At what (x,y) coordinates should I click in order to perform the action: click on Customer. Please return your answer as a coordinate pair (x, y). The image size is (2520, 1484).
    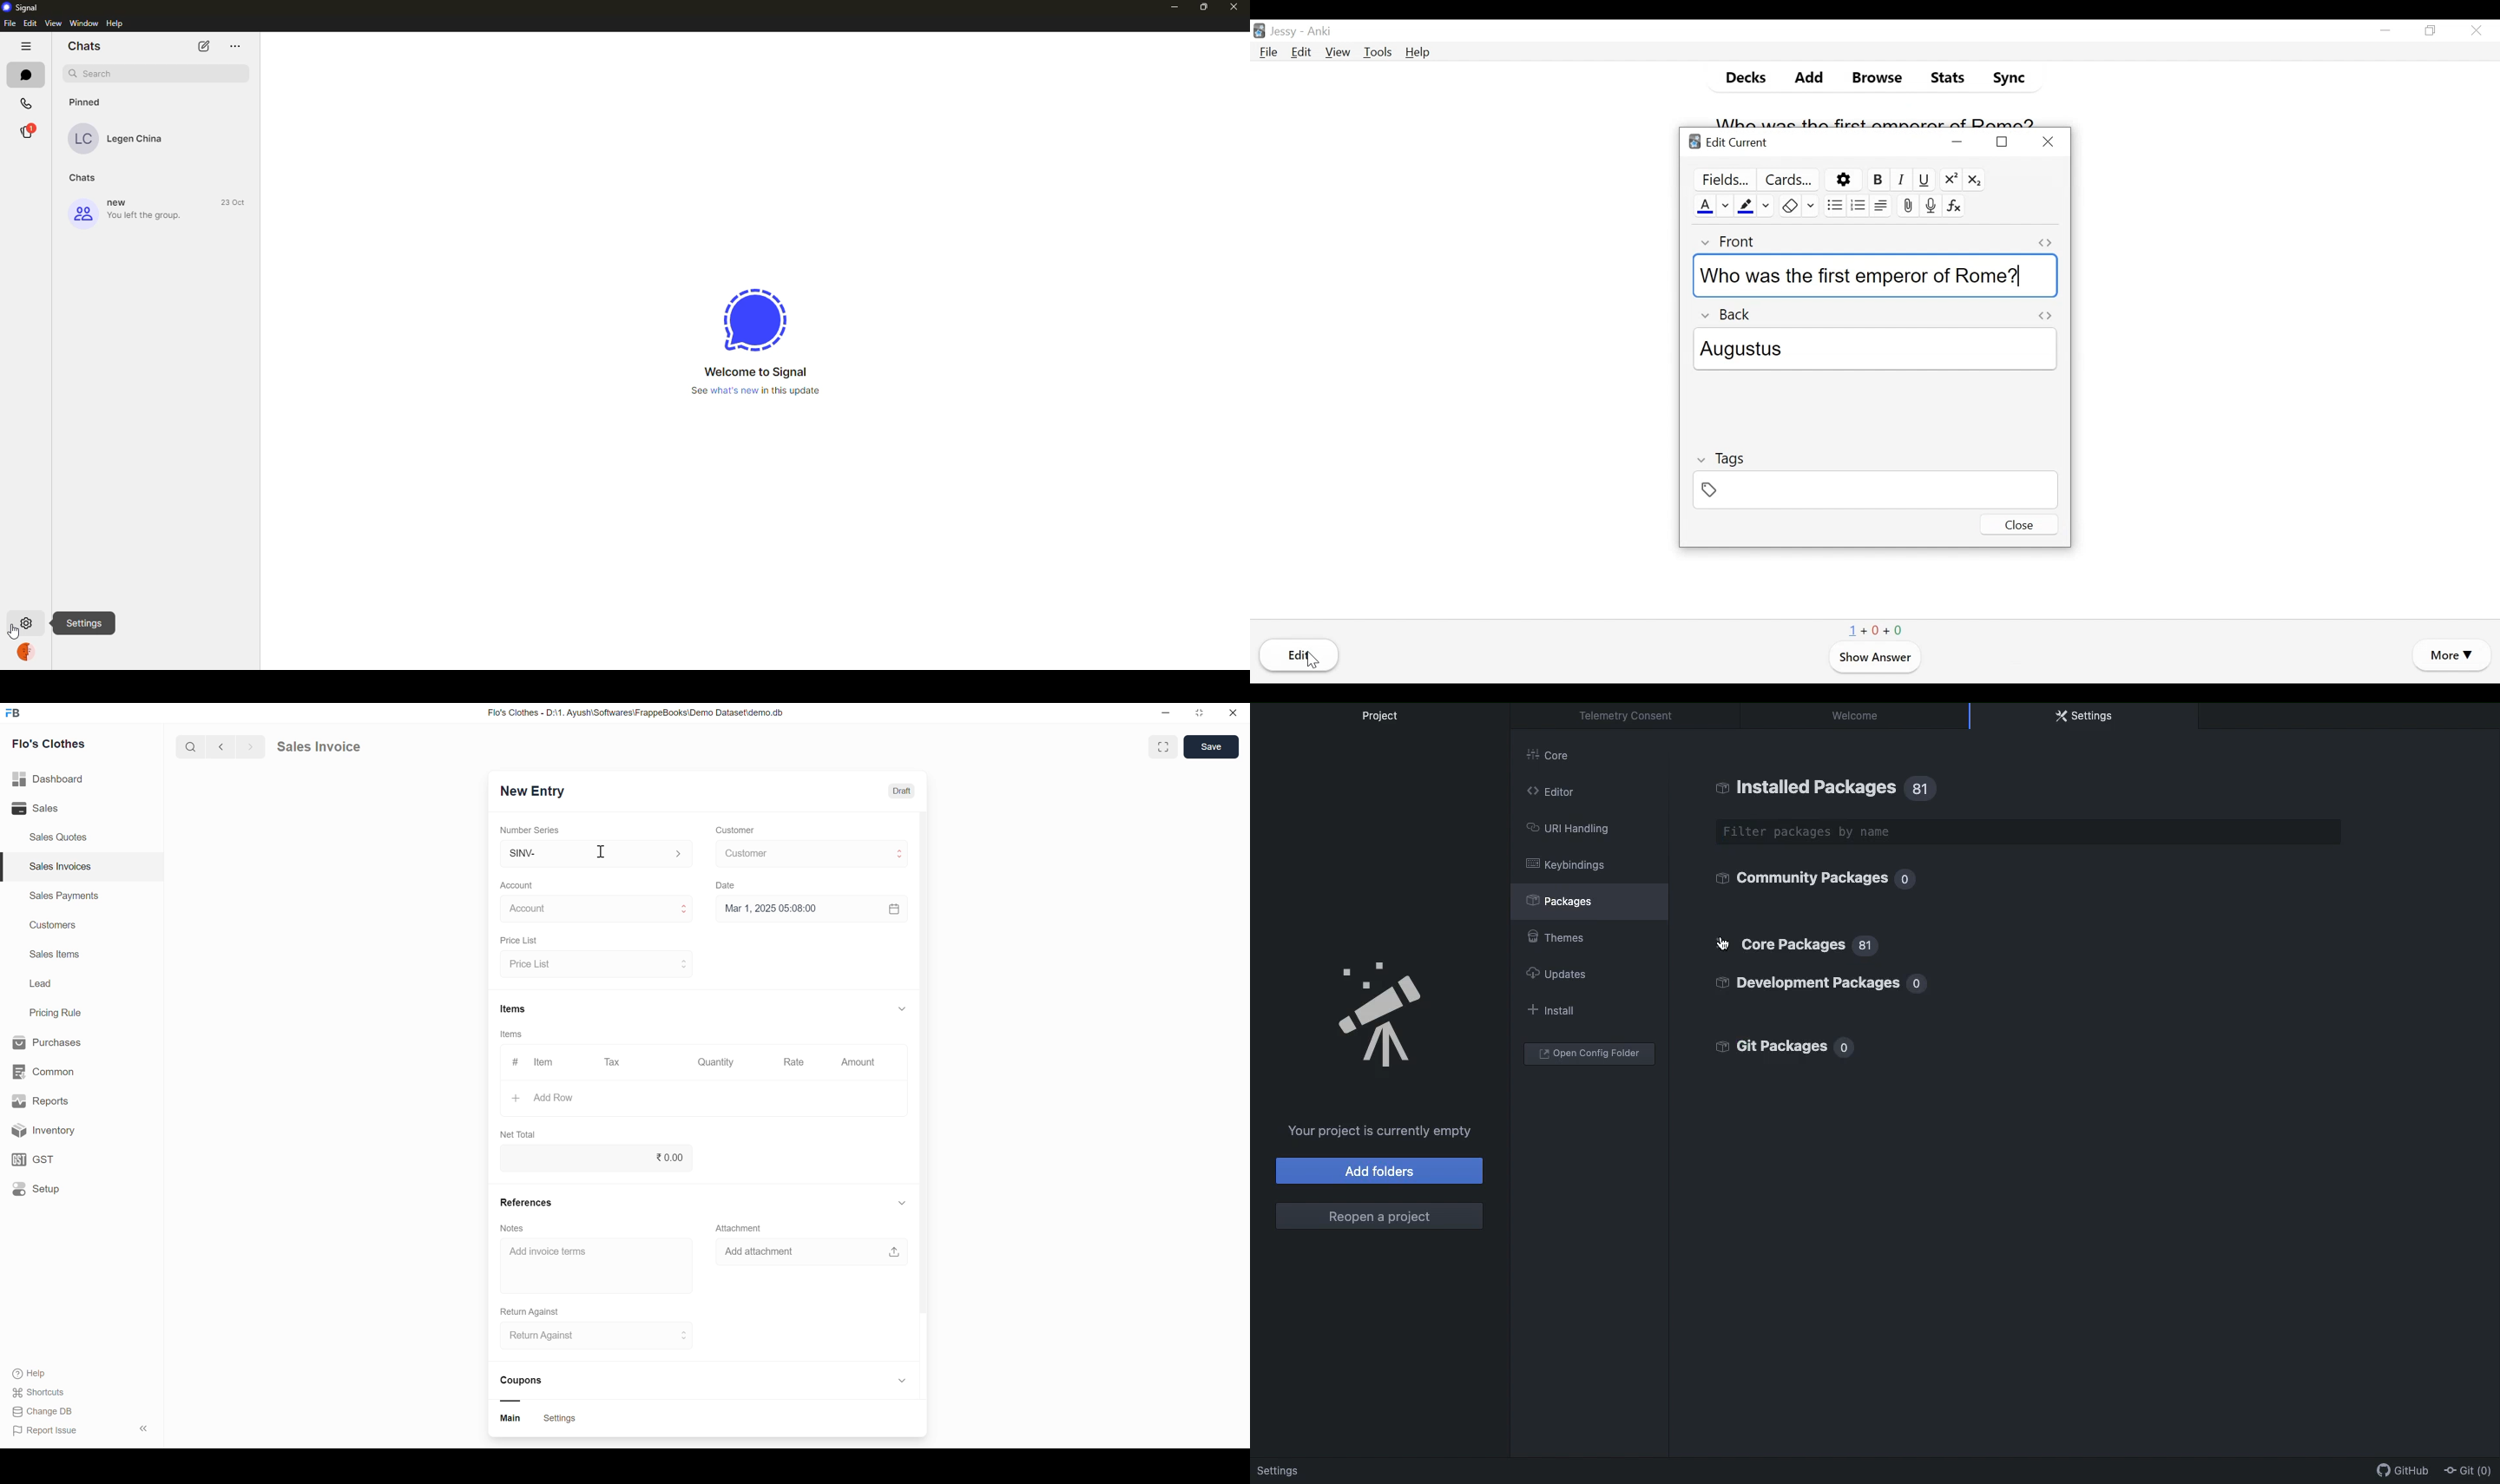
    Looking at the image, I should click on (734, 831).